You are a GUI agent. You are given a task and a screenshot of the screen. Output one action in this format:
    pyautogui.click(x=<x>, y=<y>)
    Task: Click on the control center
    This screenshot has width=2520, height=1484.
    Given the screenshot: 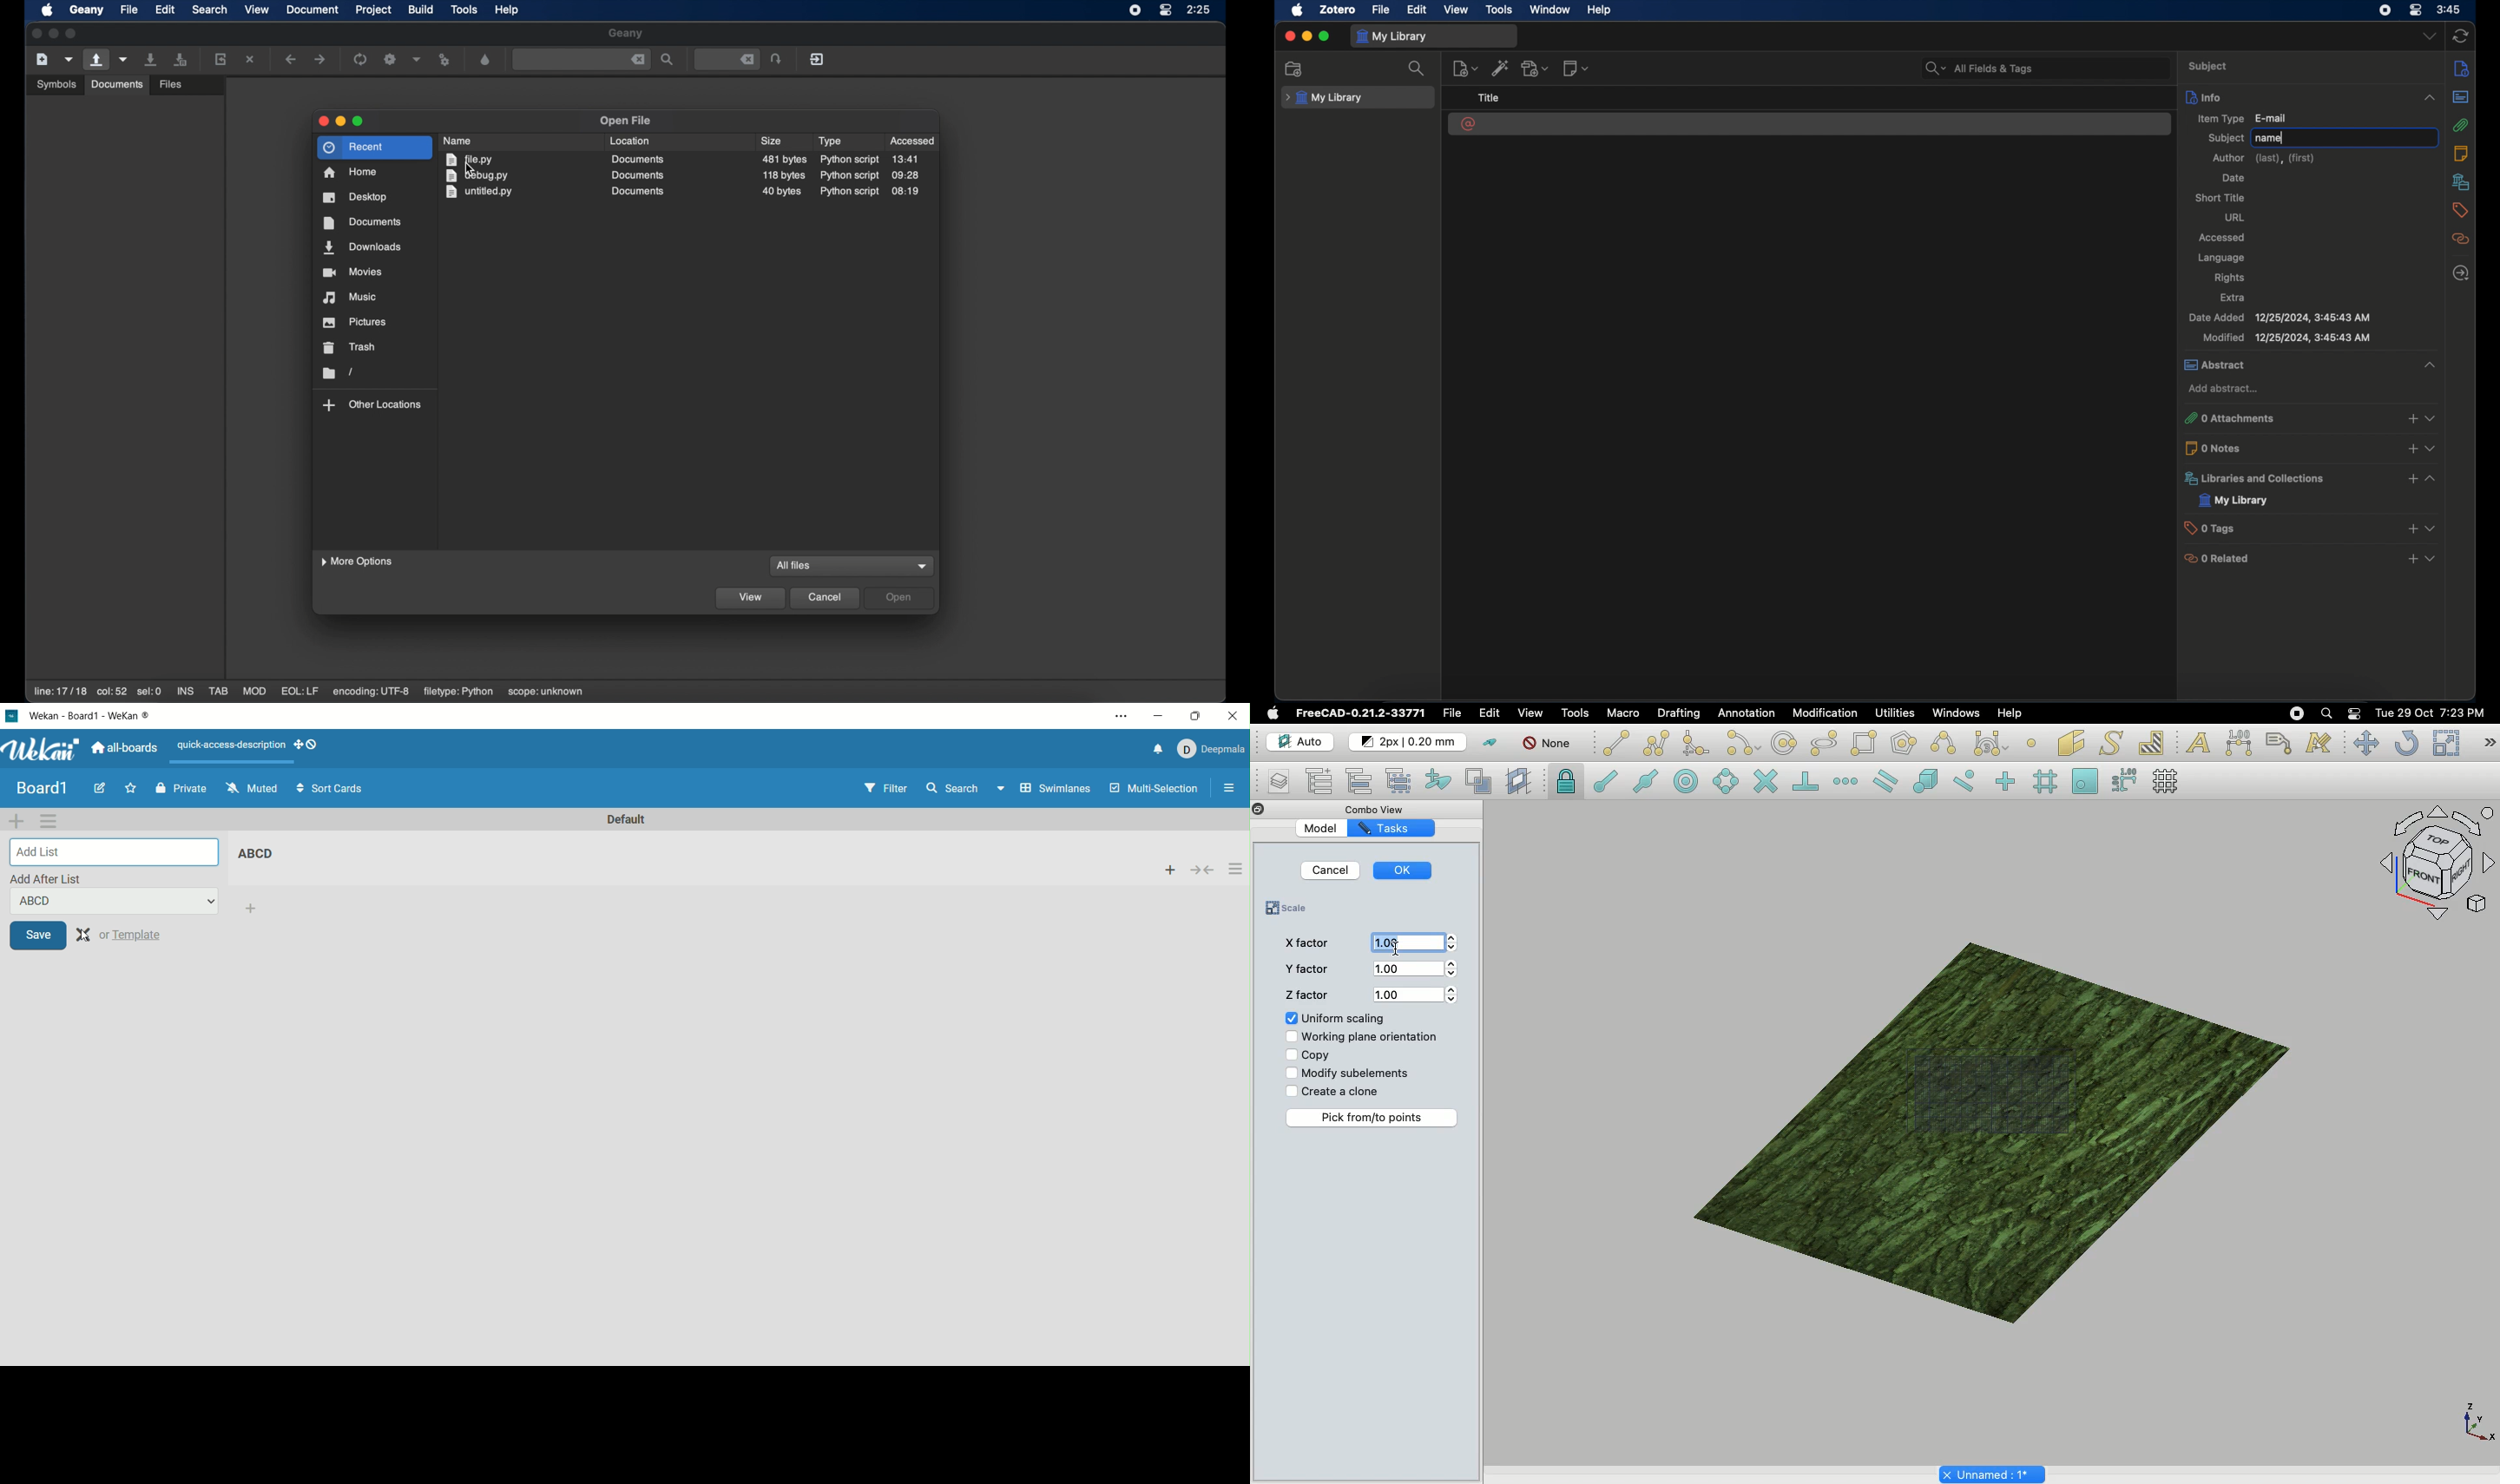 What is the action you would take?
    pyautogui.click(x=2415, y=10)
    